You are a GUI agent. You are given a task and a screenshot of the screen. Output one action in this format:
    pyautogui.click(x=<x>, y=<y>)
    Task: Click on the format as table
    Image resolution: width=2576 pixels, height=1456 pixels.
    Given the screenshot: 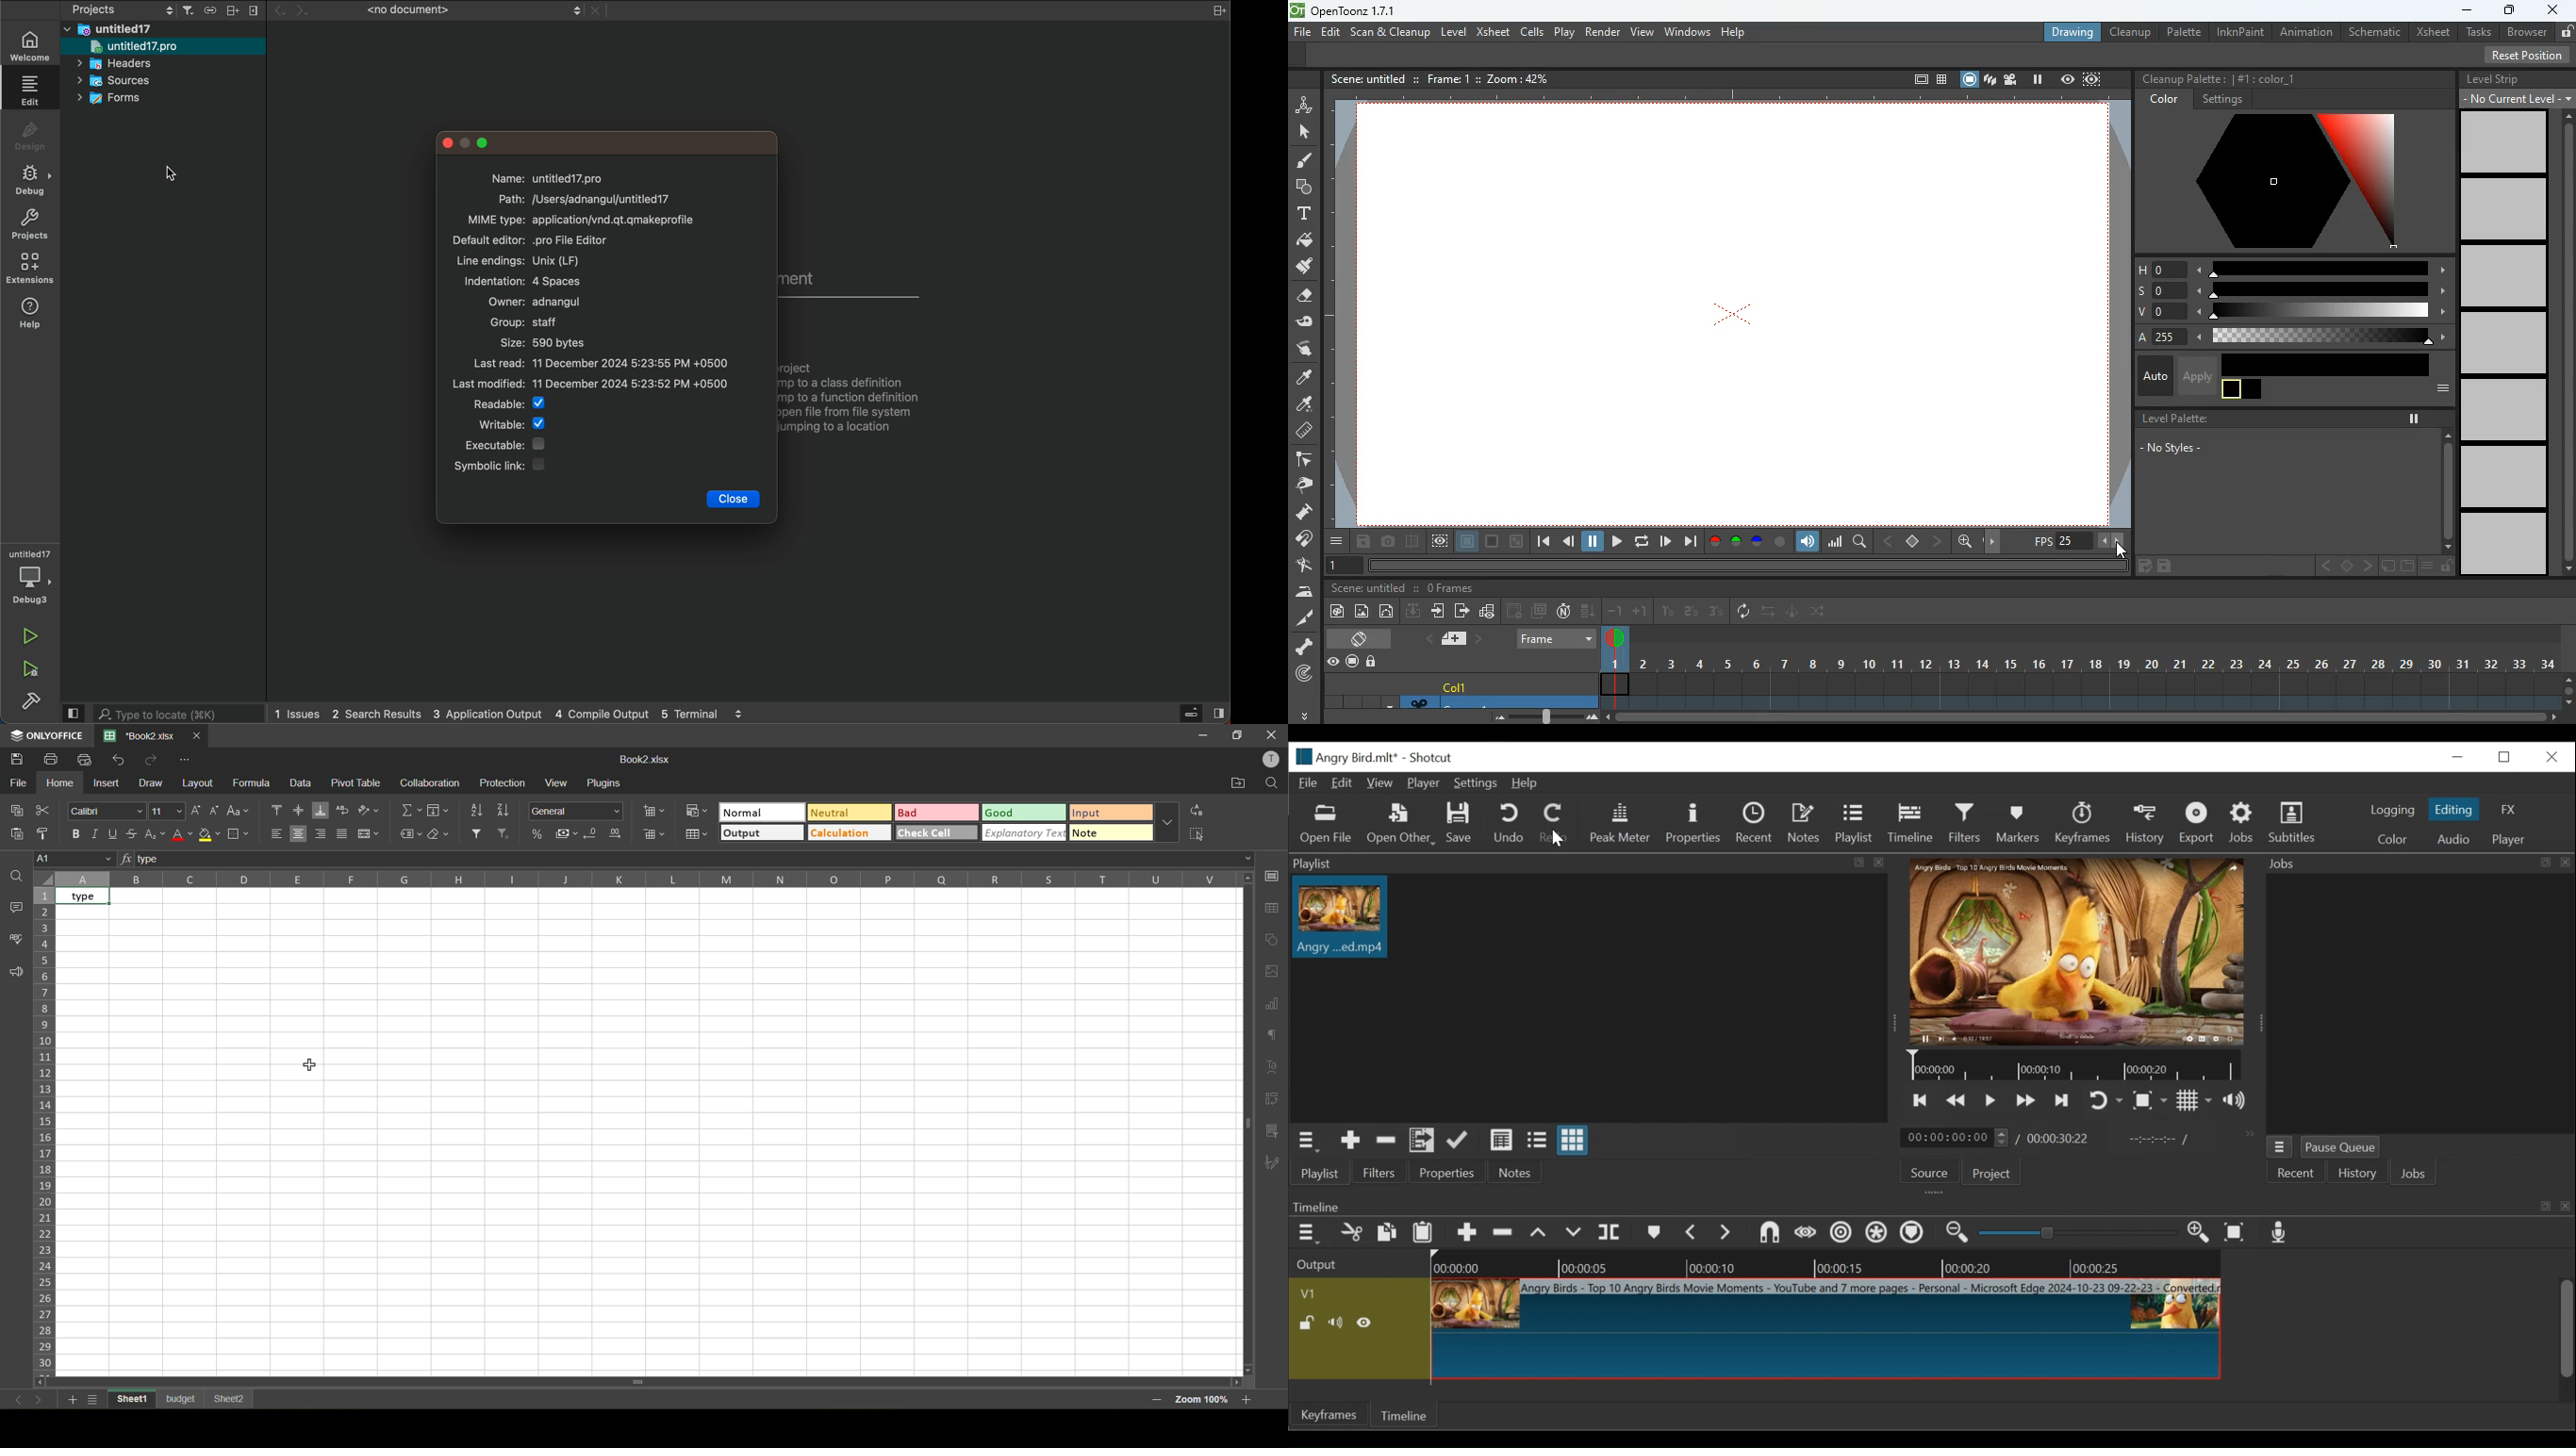 What is the action you would take?
    pyautogui.click(x=697, y=835)
    